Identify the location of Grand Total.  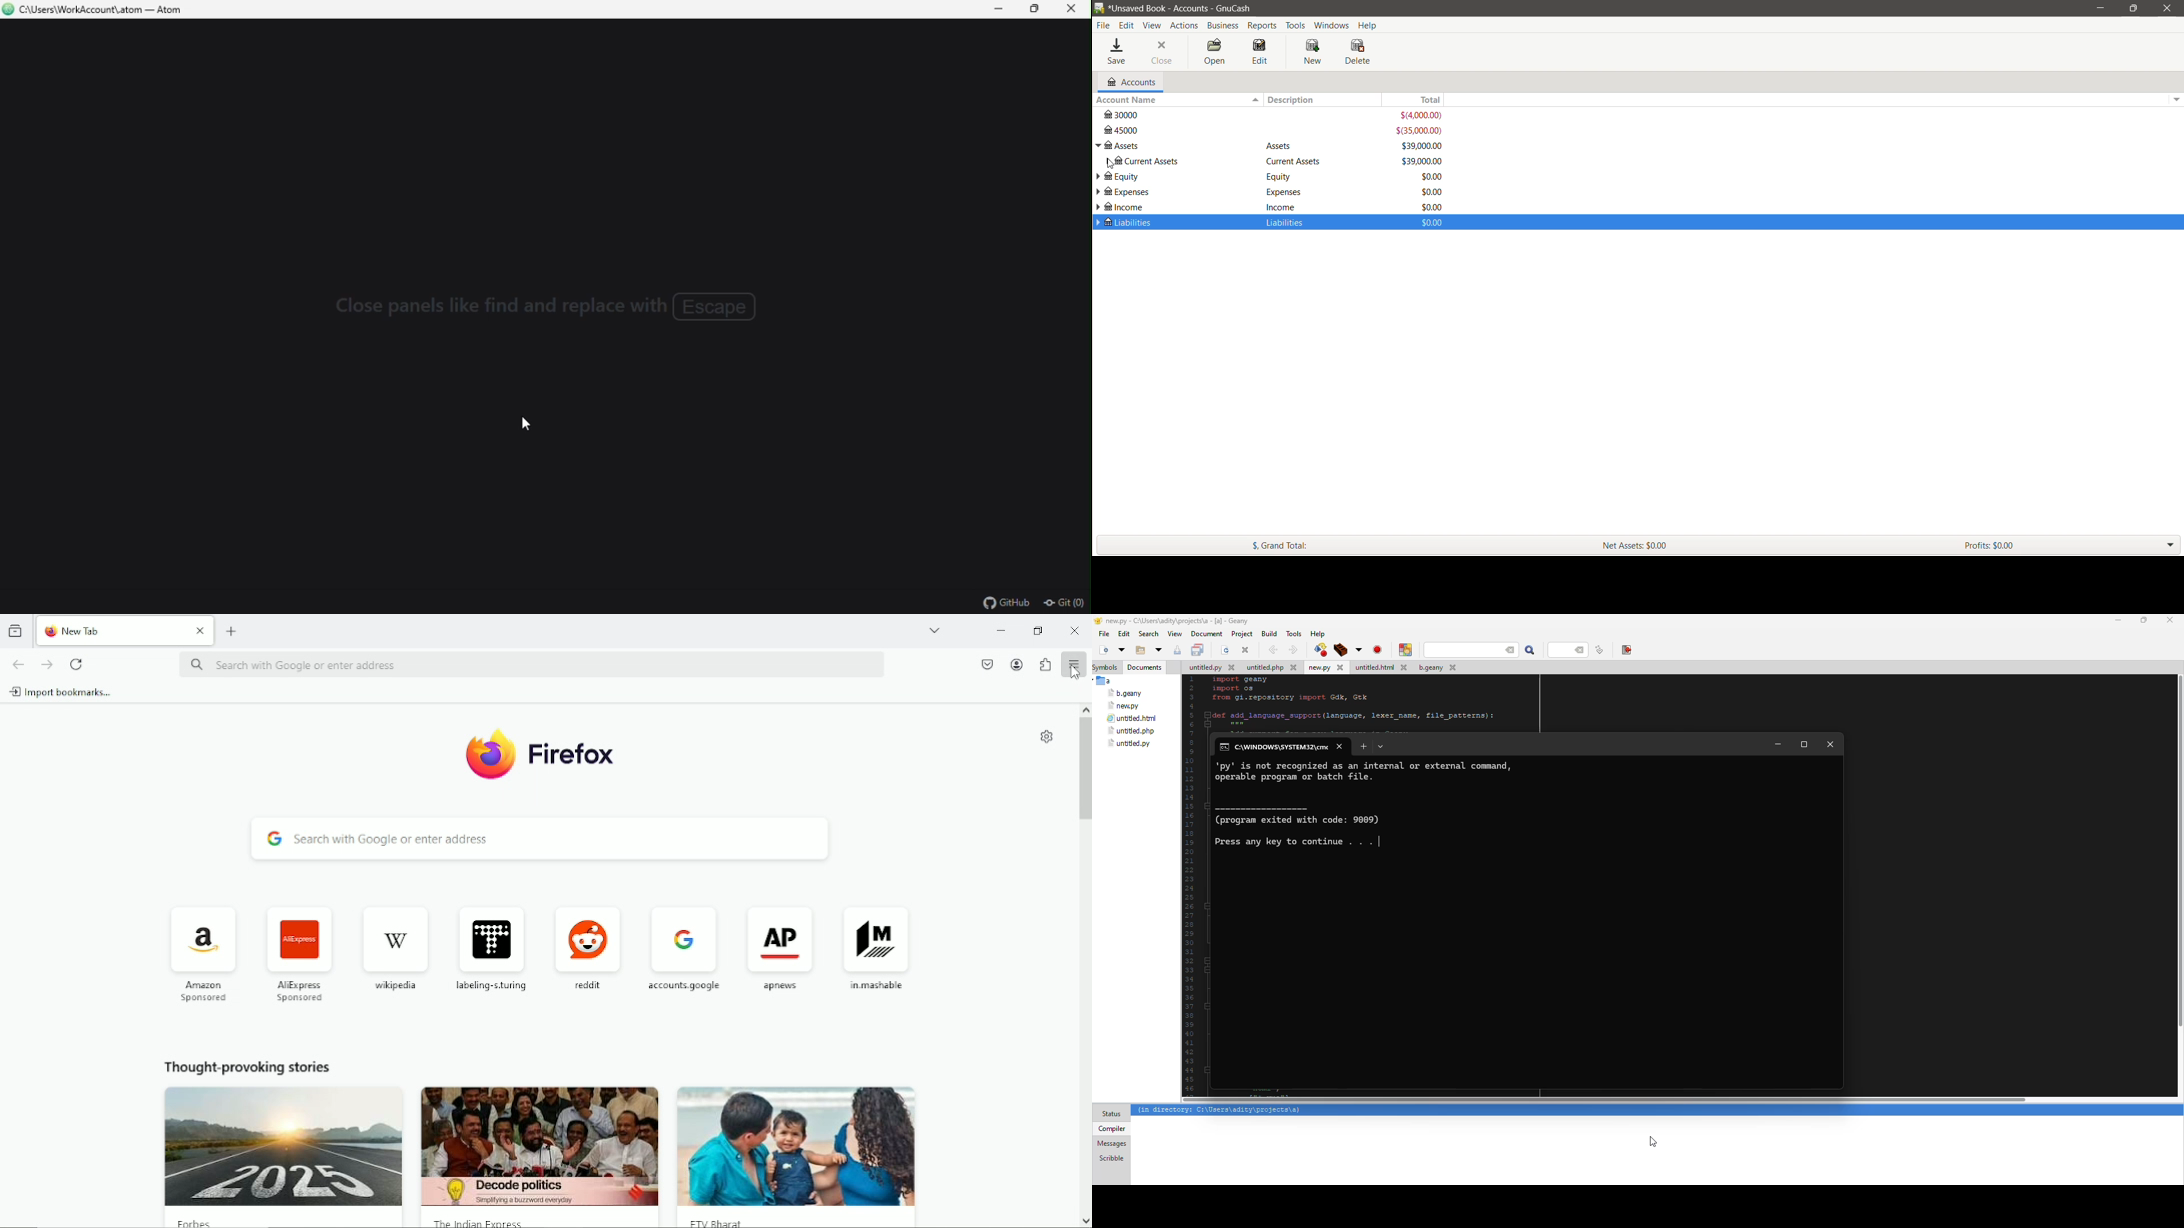
(1336, 547).